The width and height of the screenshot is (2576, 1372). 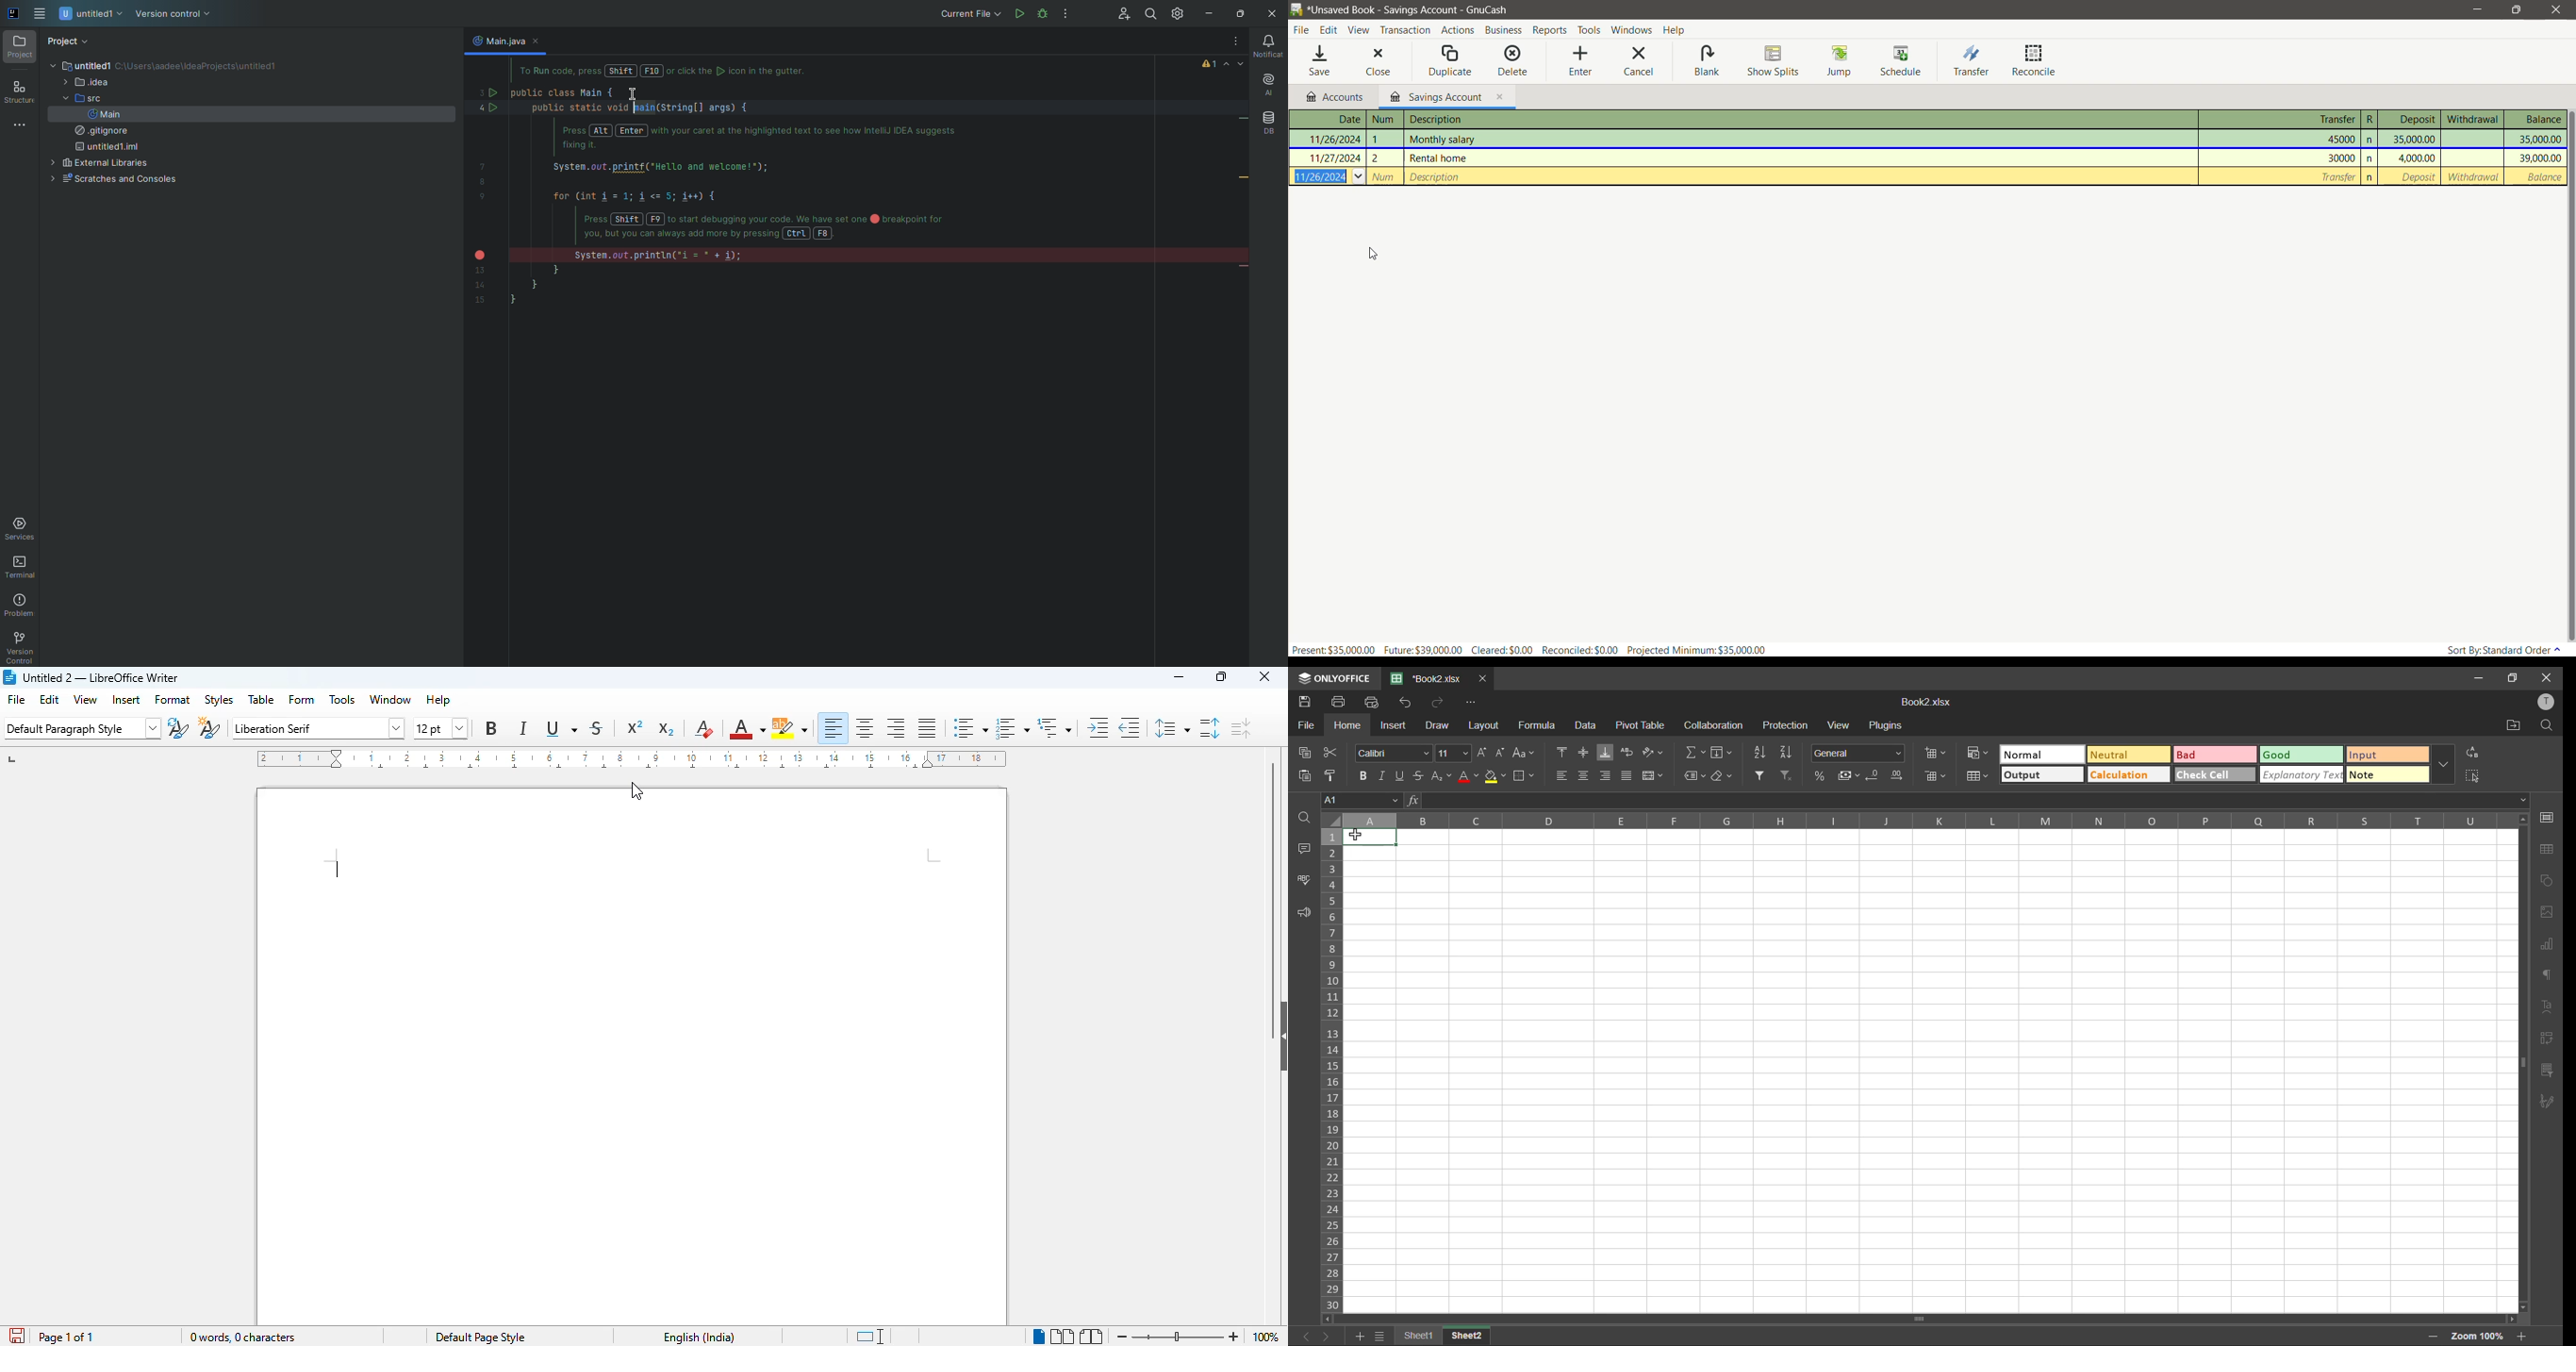 I want to click on Main, so click(x=104, y=114).